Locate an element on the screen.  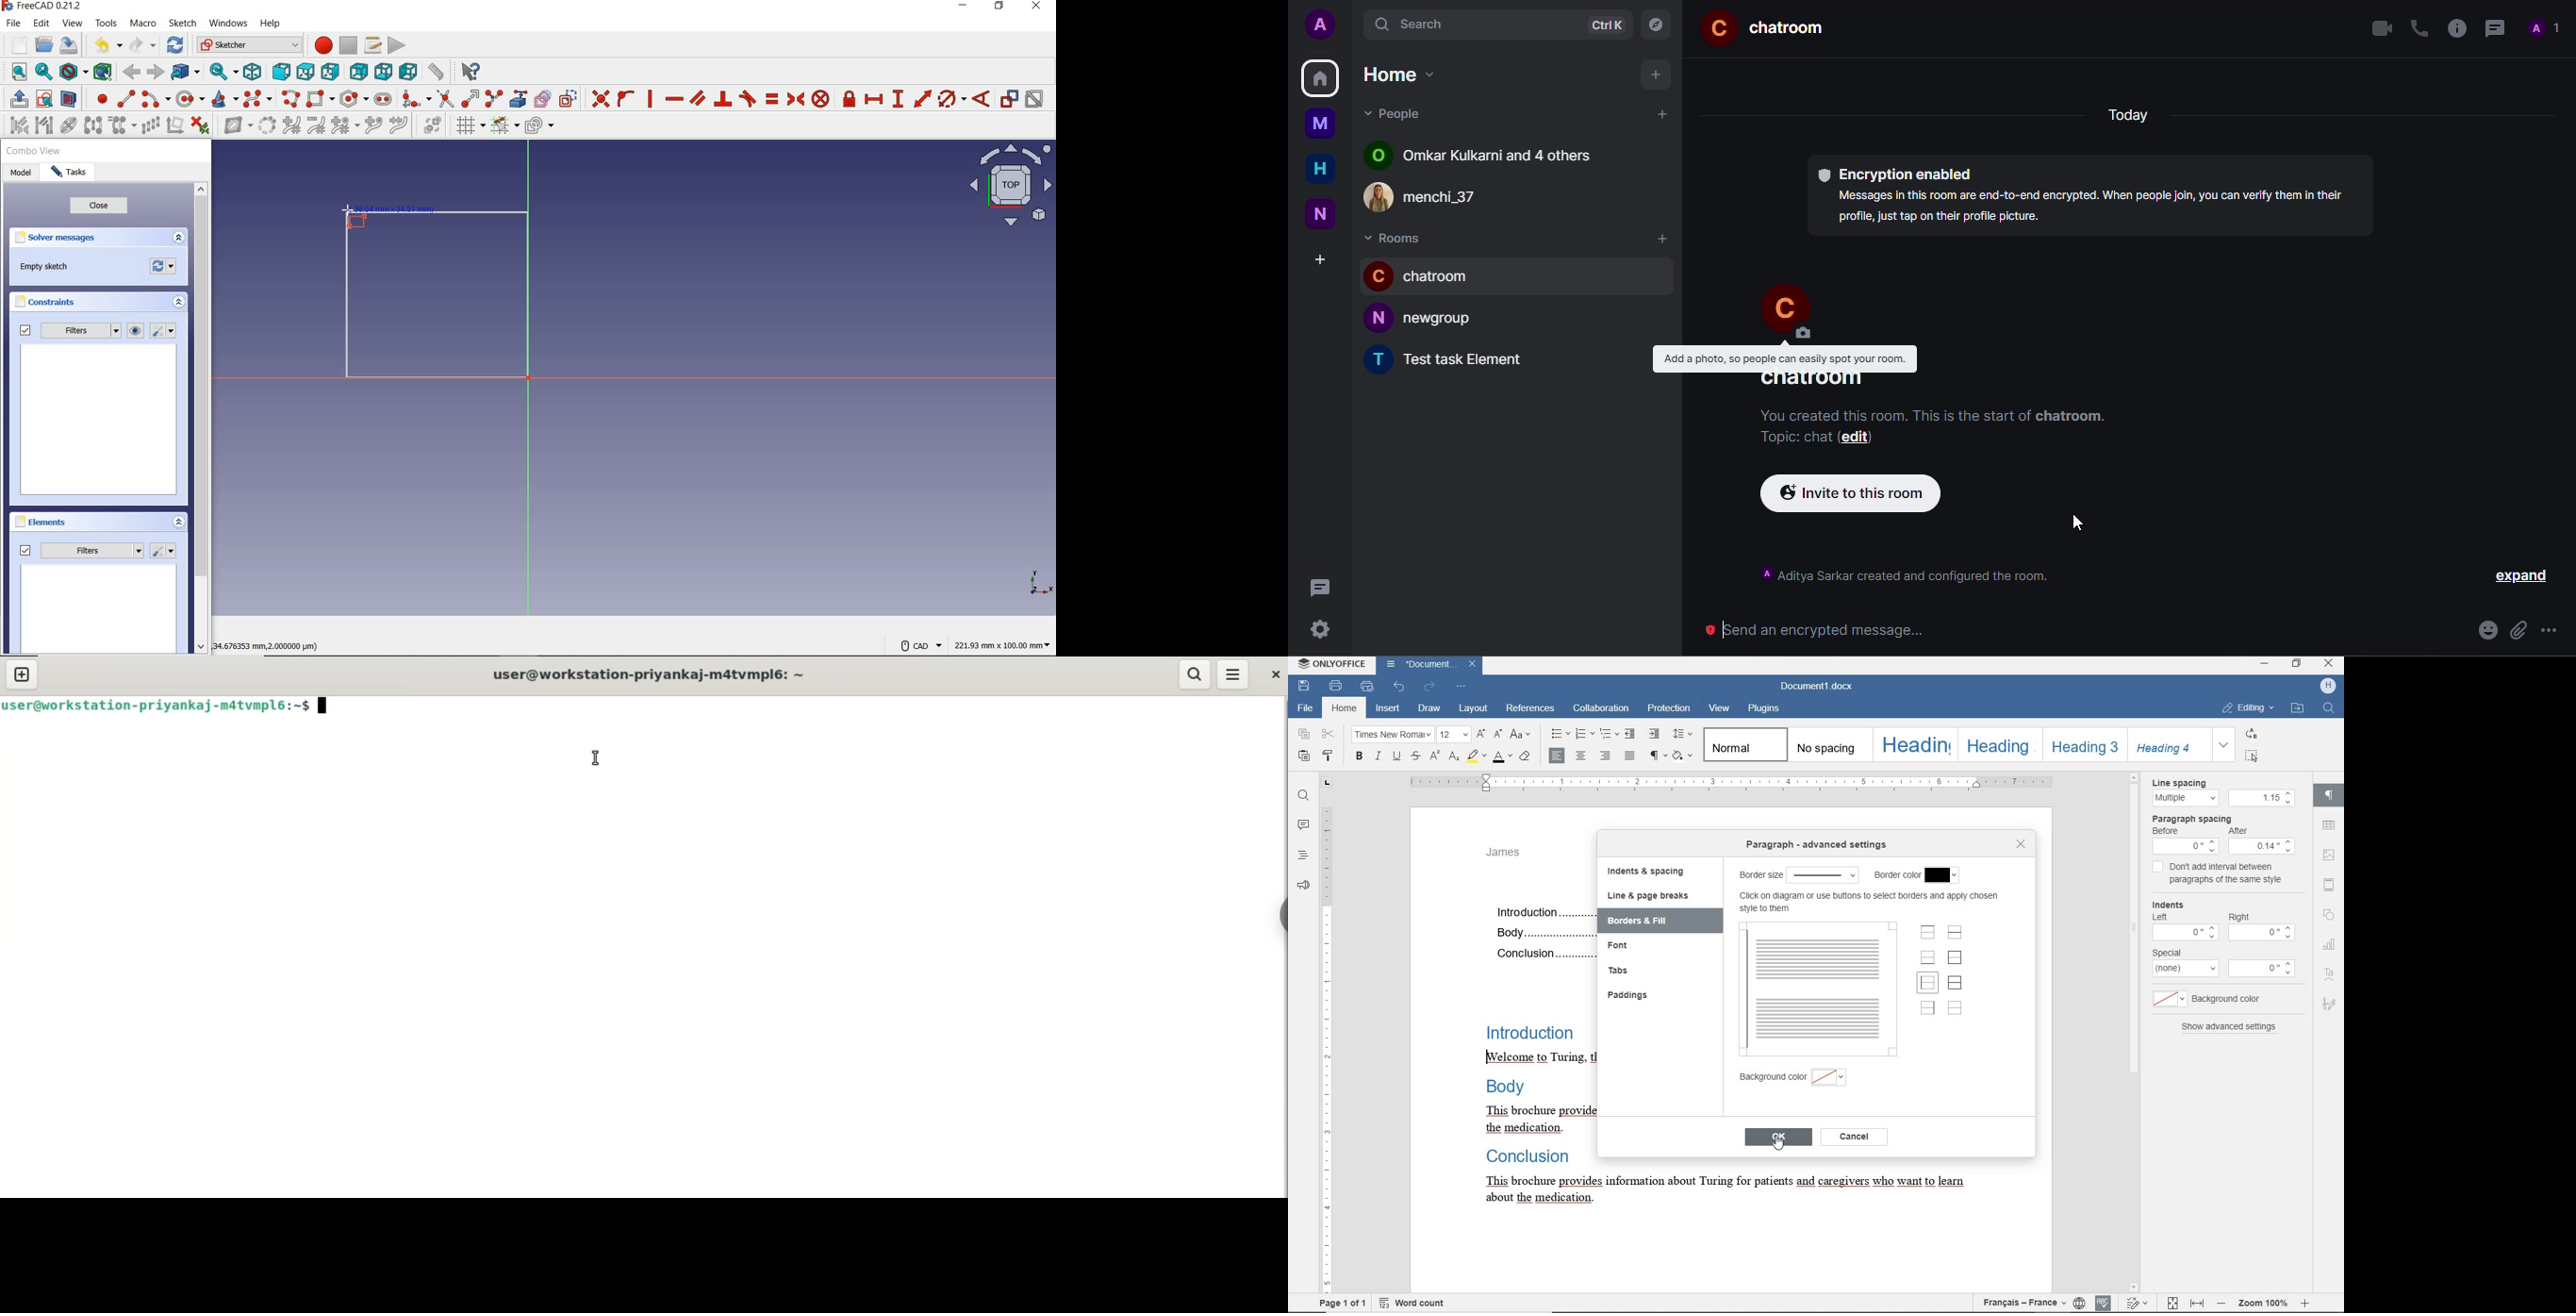
model is located at coordinates (23, 174).